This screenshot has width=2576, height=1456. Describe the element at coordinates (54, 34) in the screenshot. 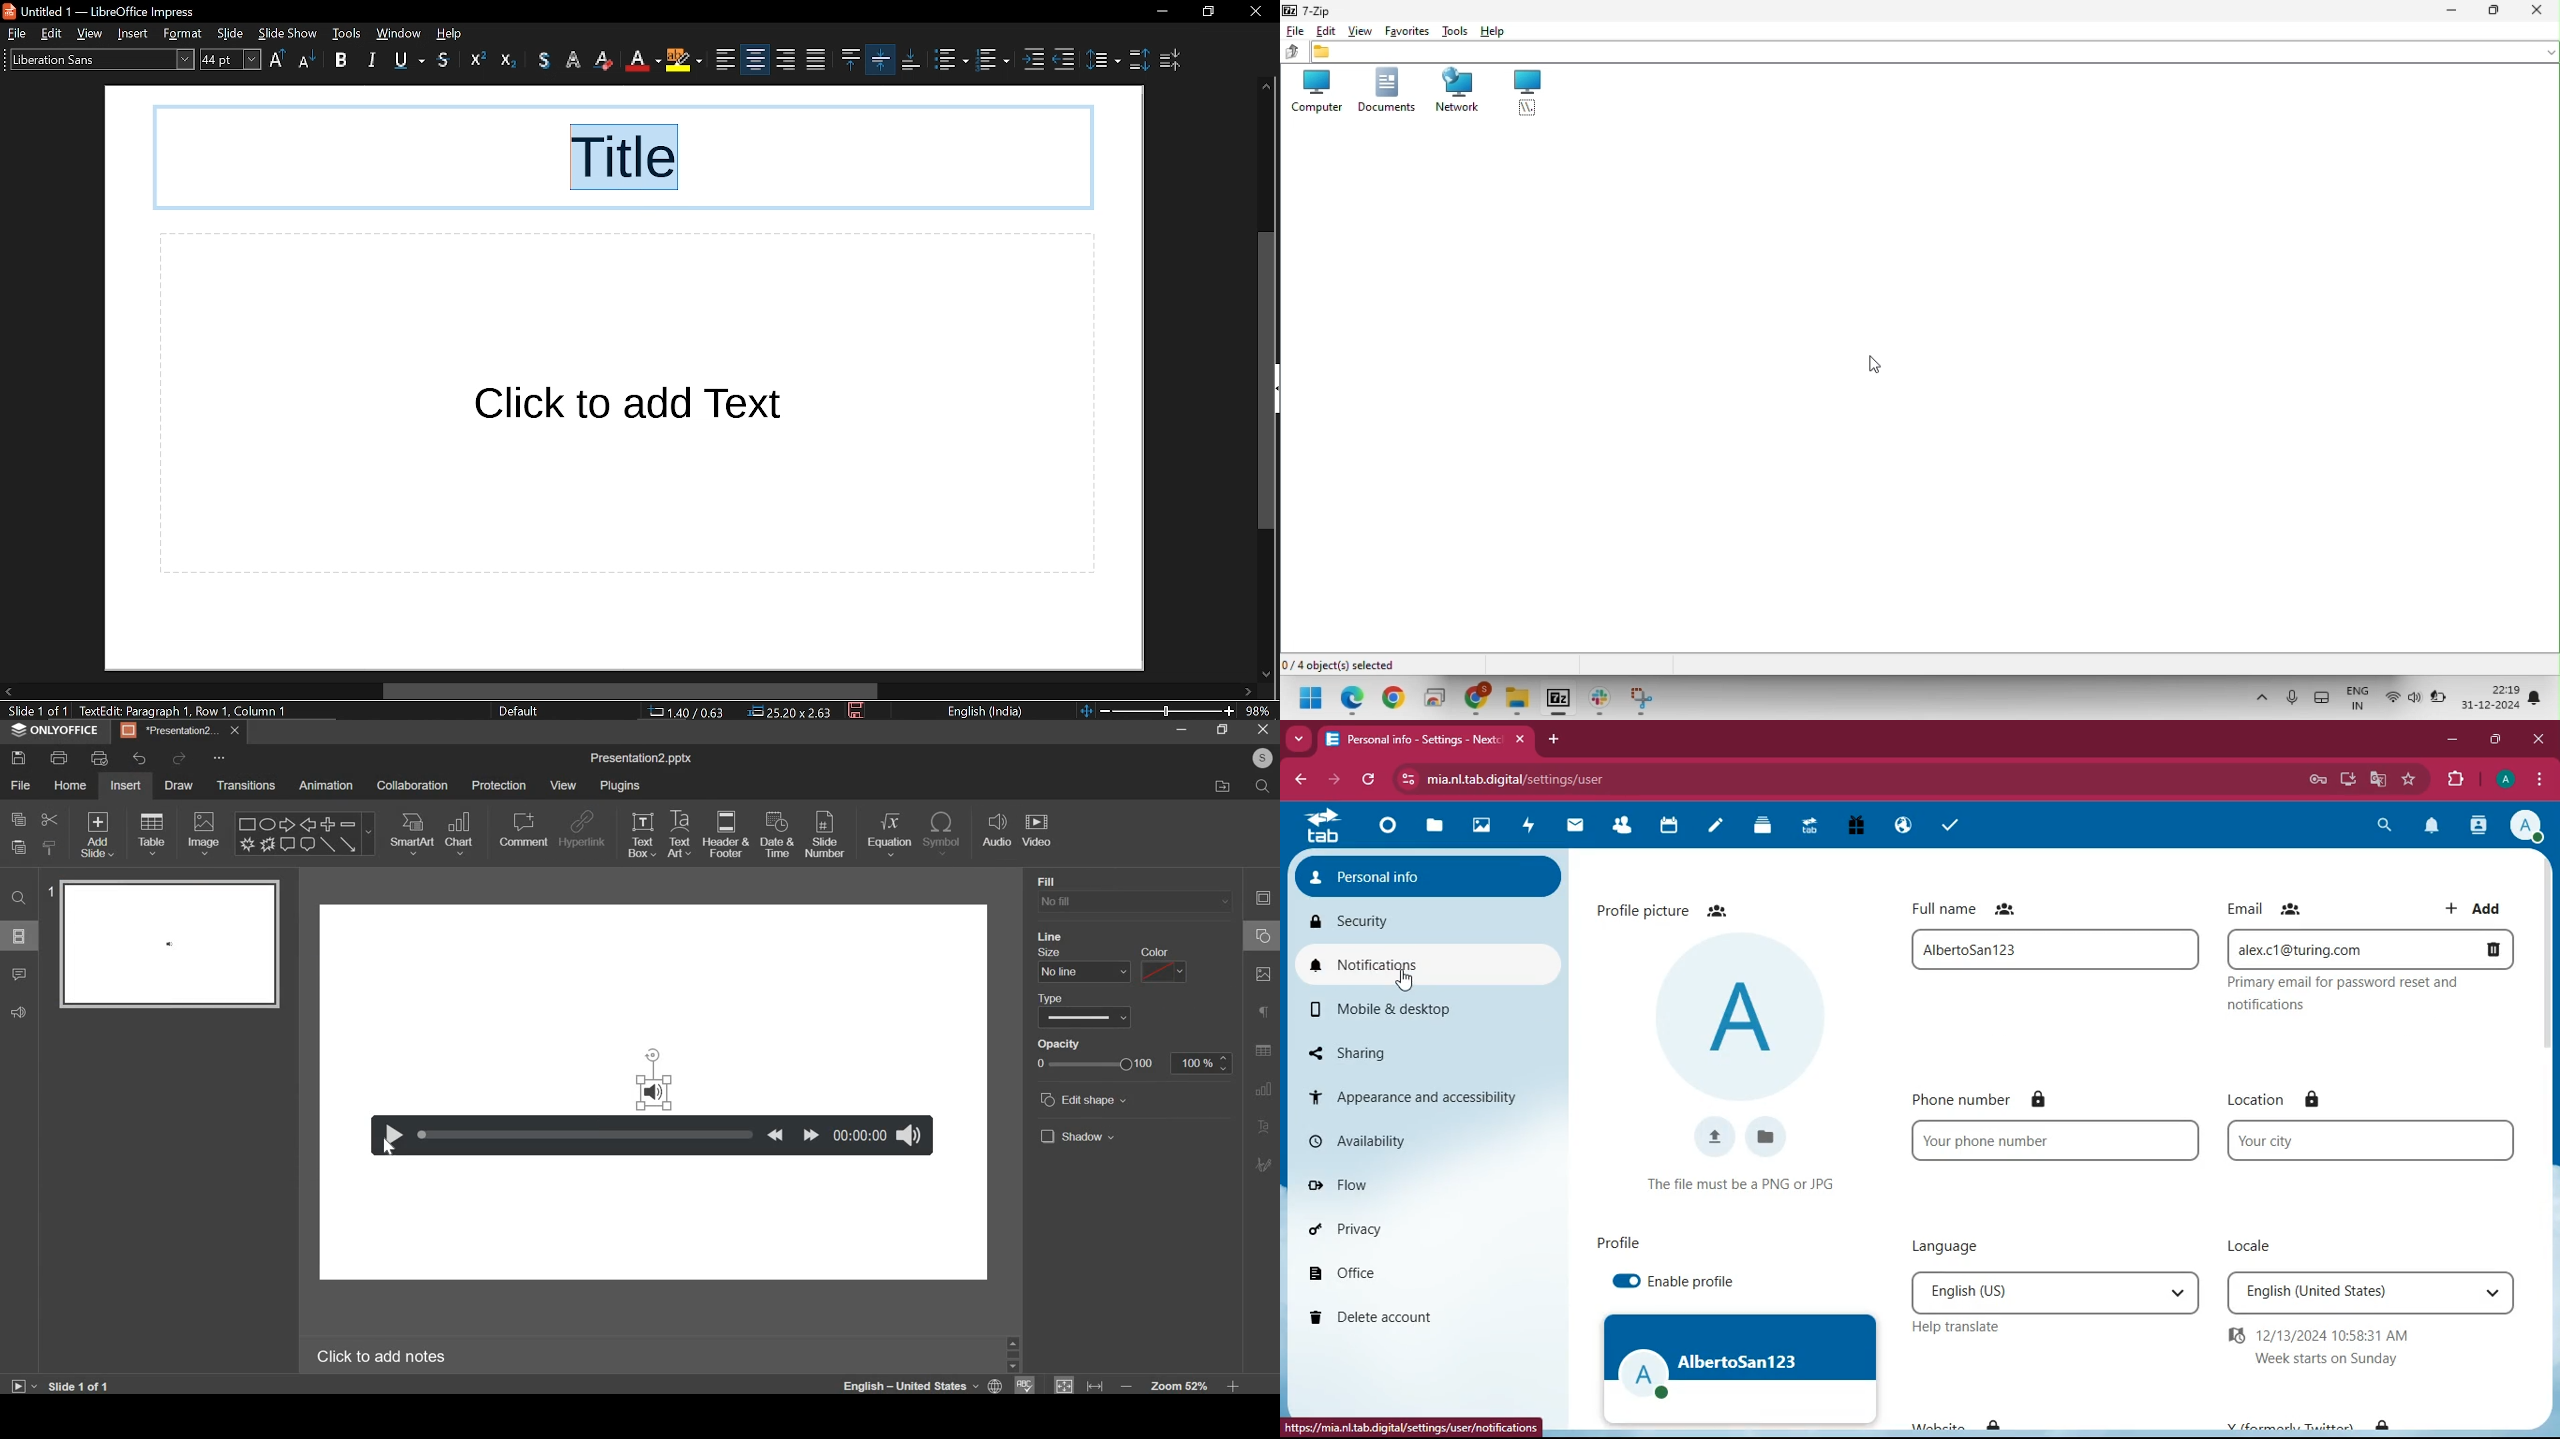

I see `edit` at that location.